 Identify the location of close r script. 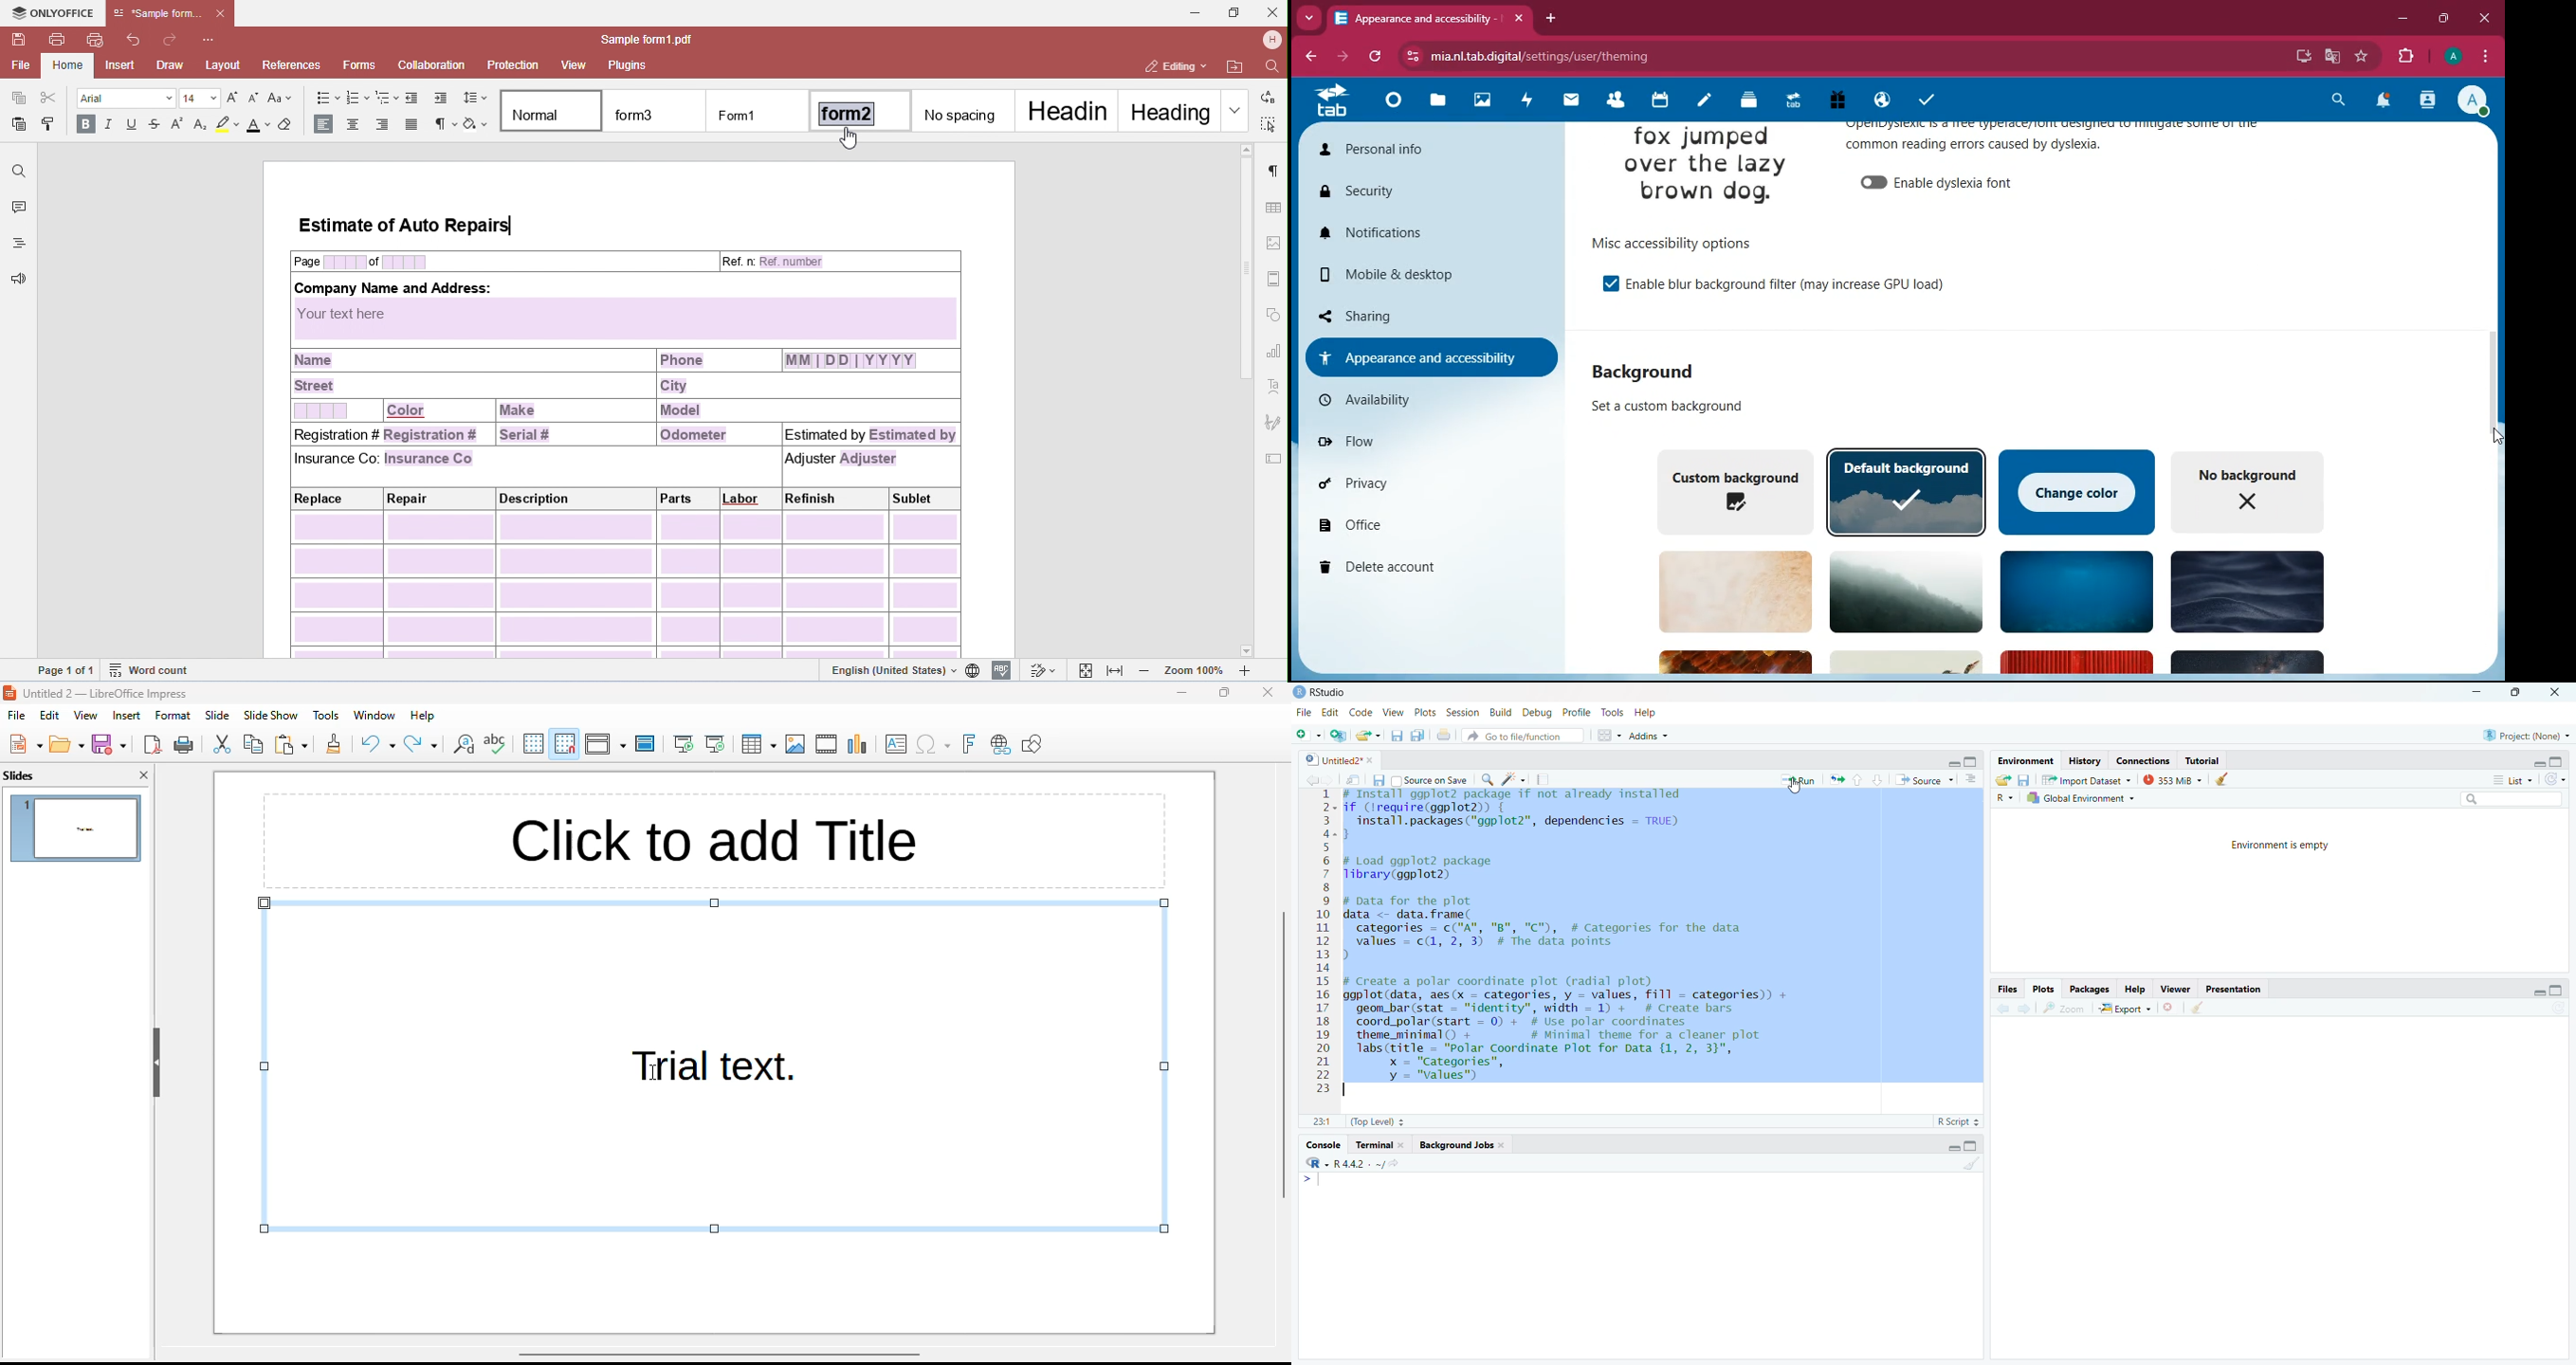
(1949, 762).